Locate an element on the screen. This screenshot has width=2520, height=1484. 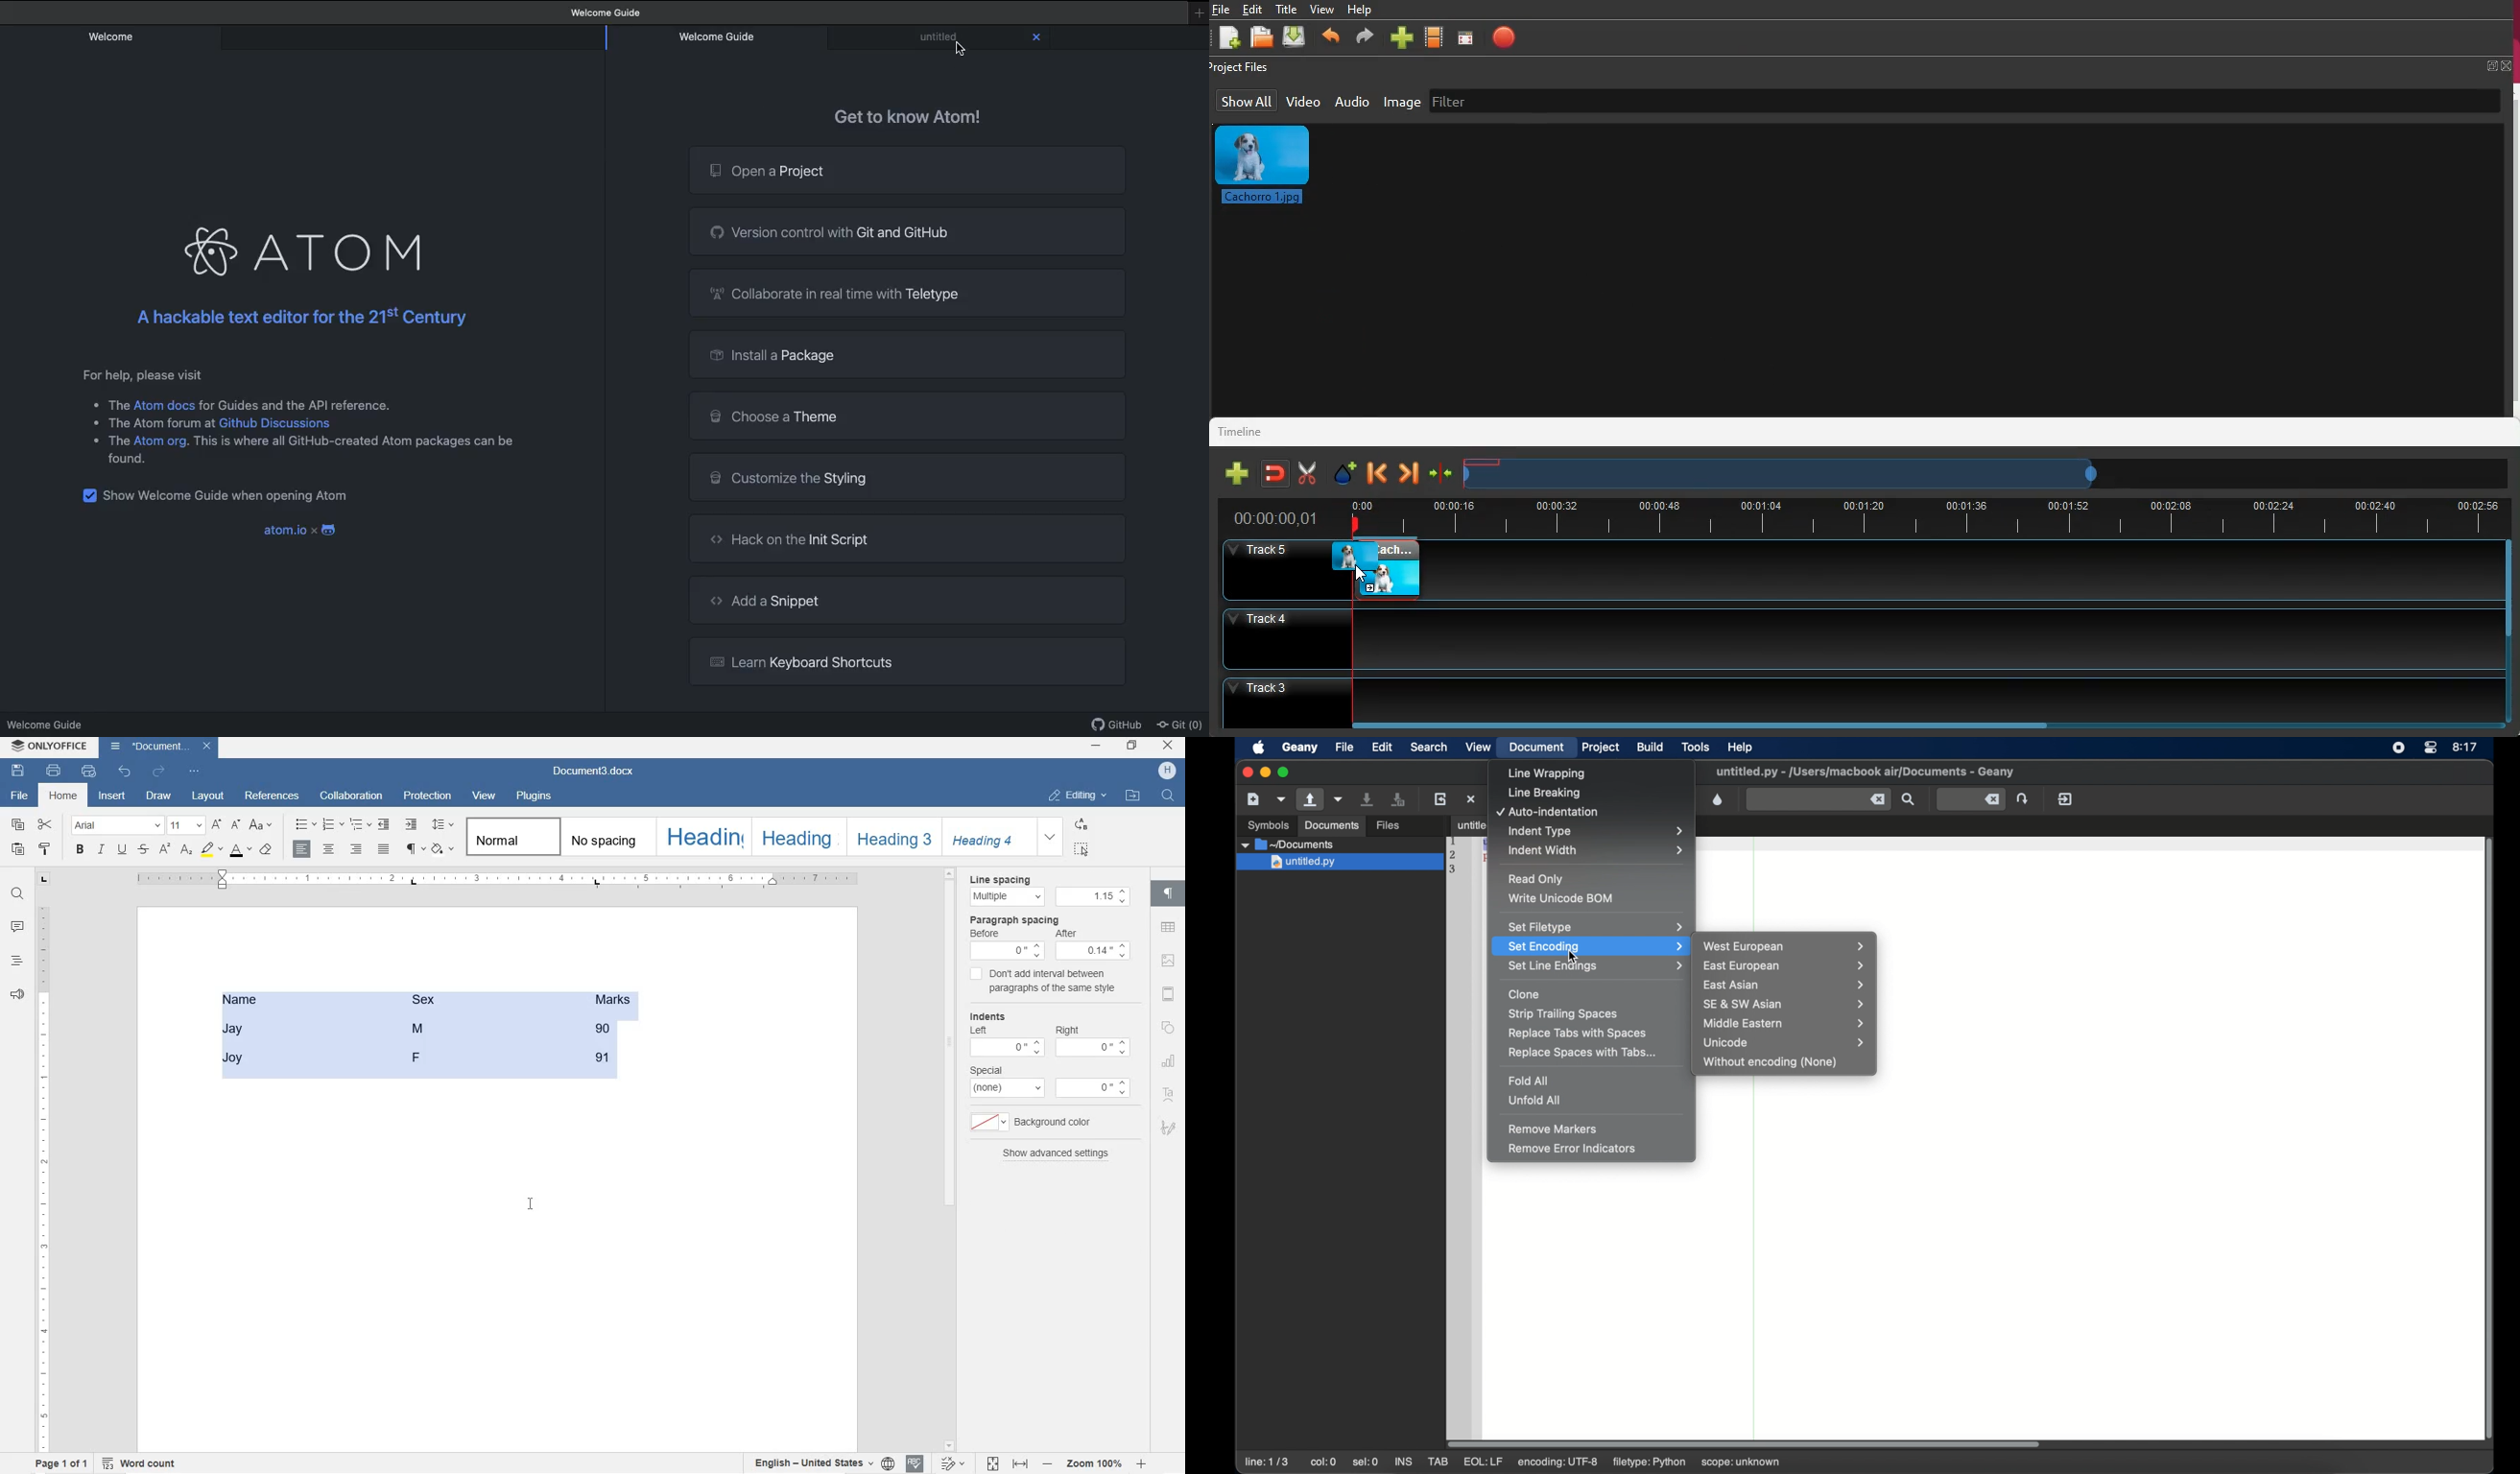
file name is located at coordinates (1865, 772).